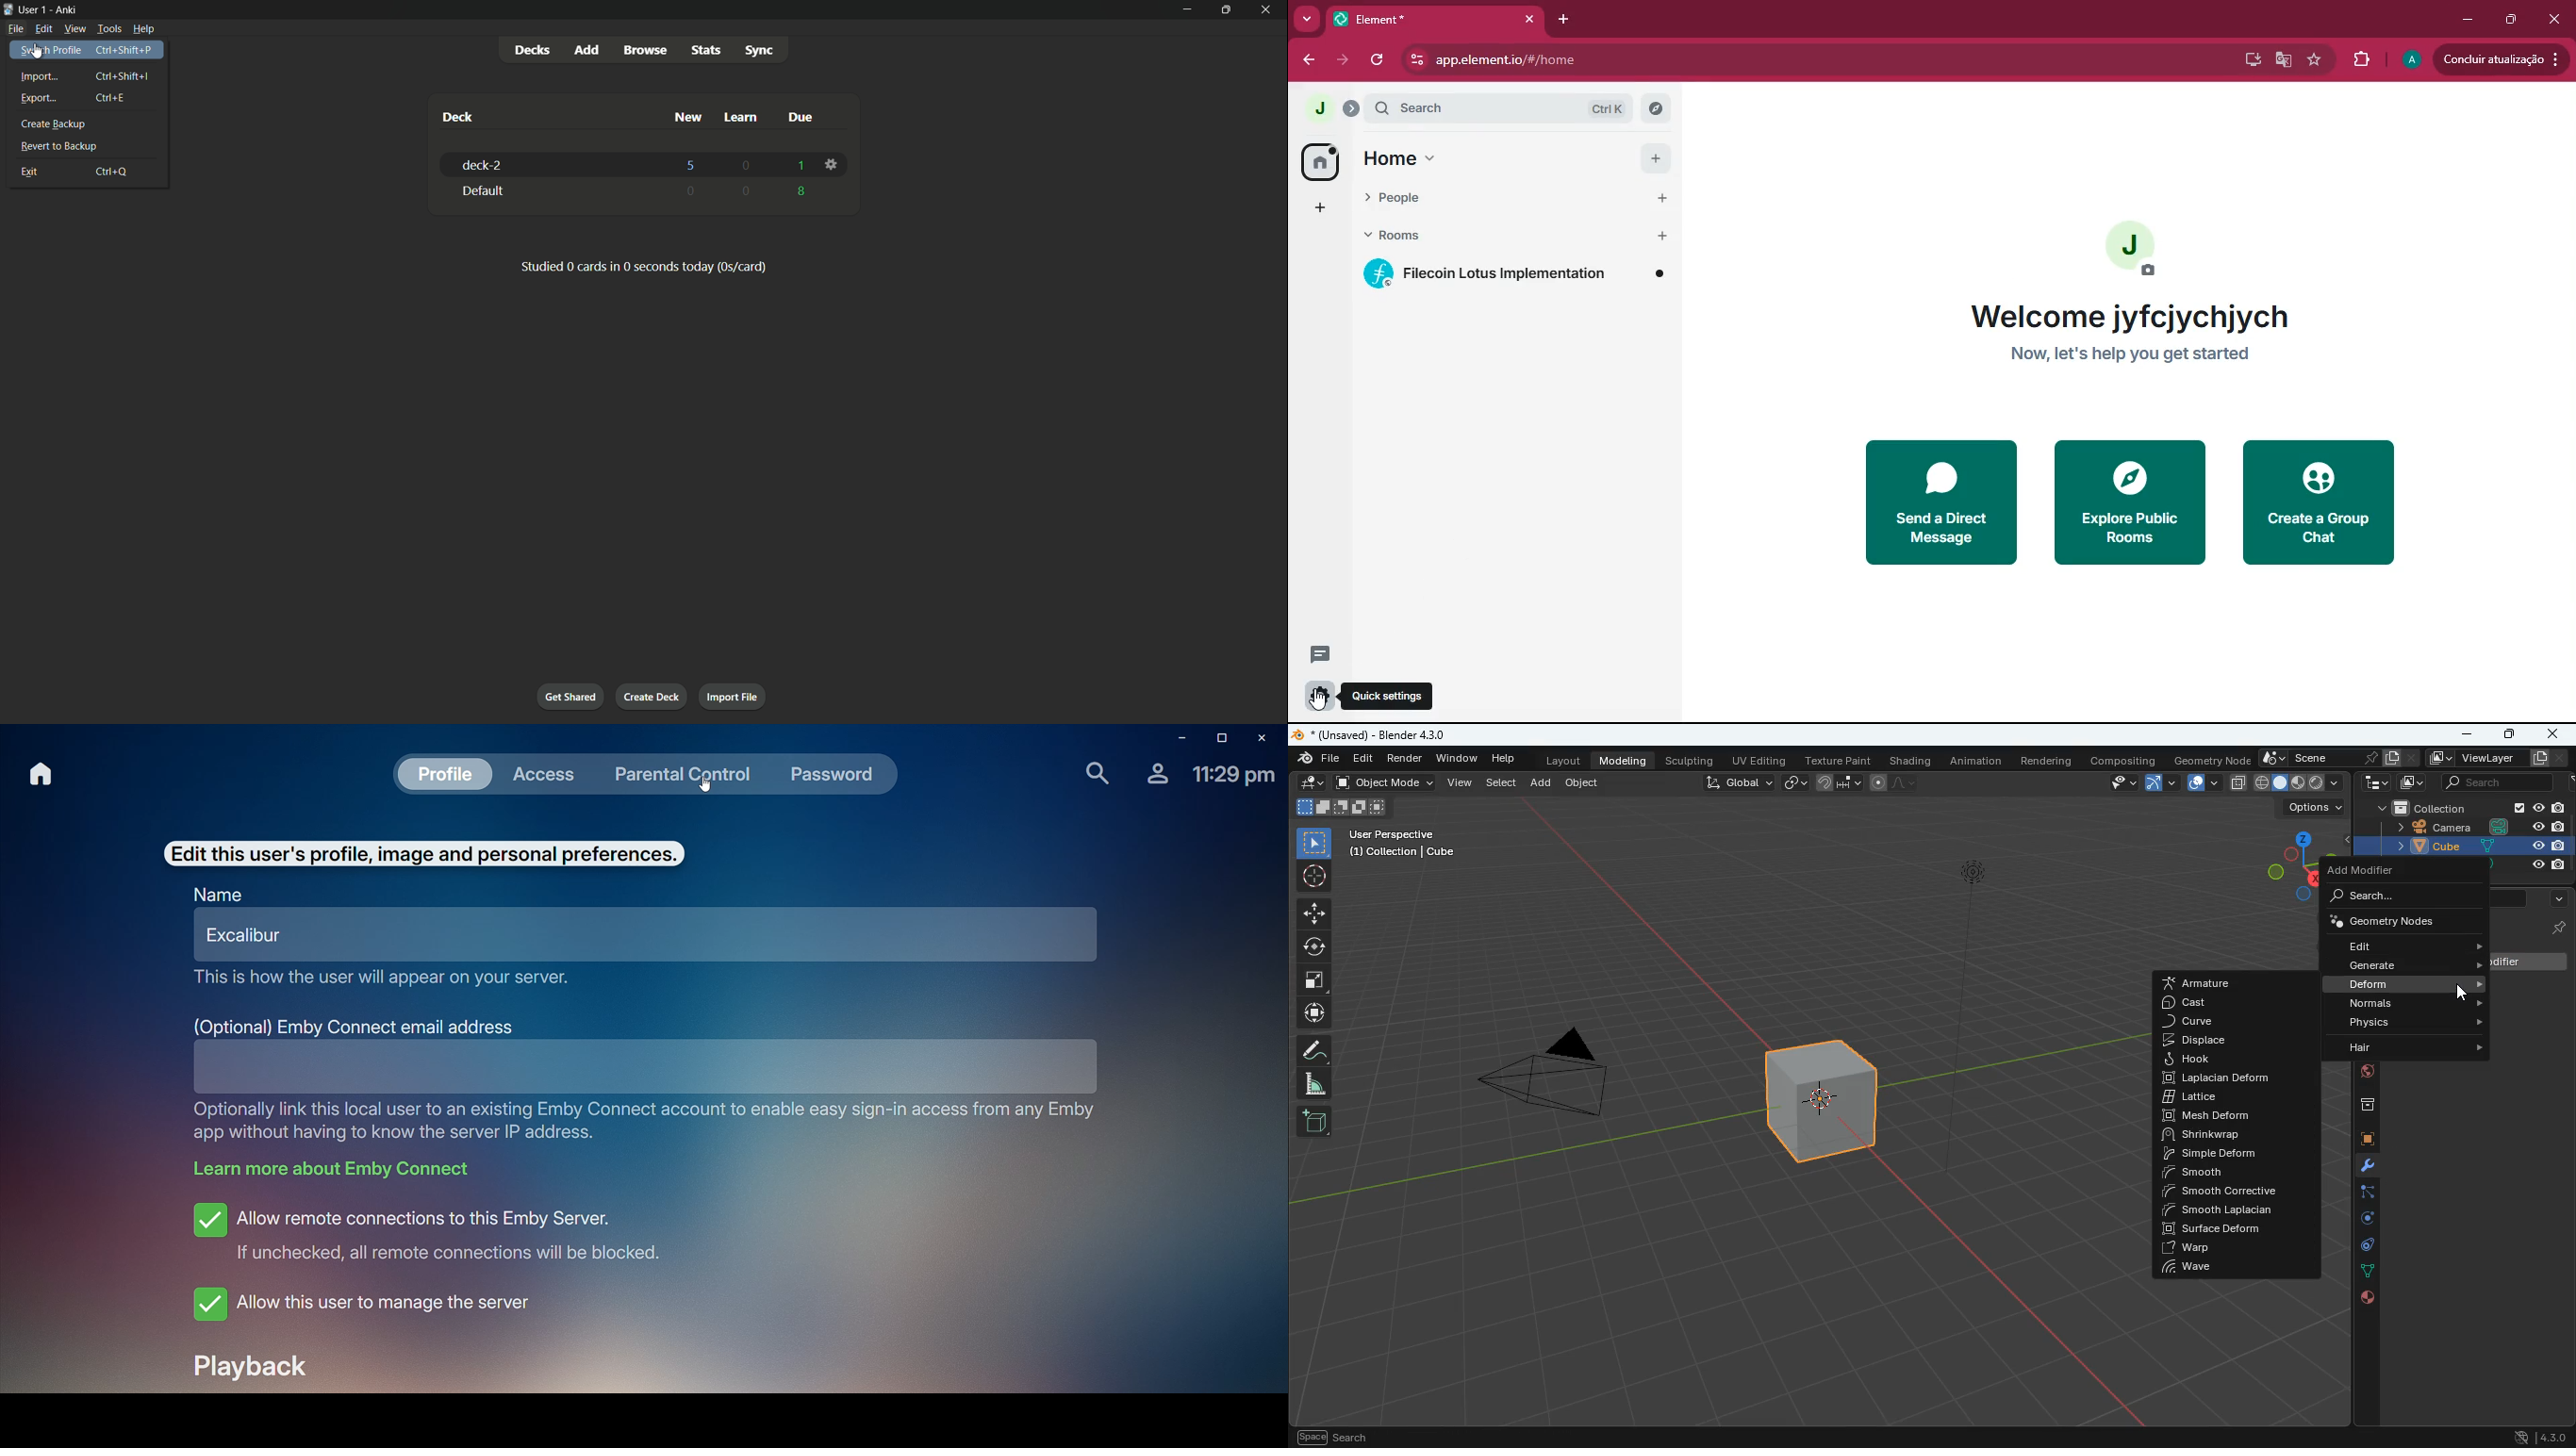  I want to click on Switch profile, so click(86, 51).